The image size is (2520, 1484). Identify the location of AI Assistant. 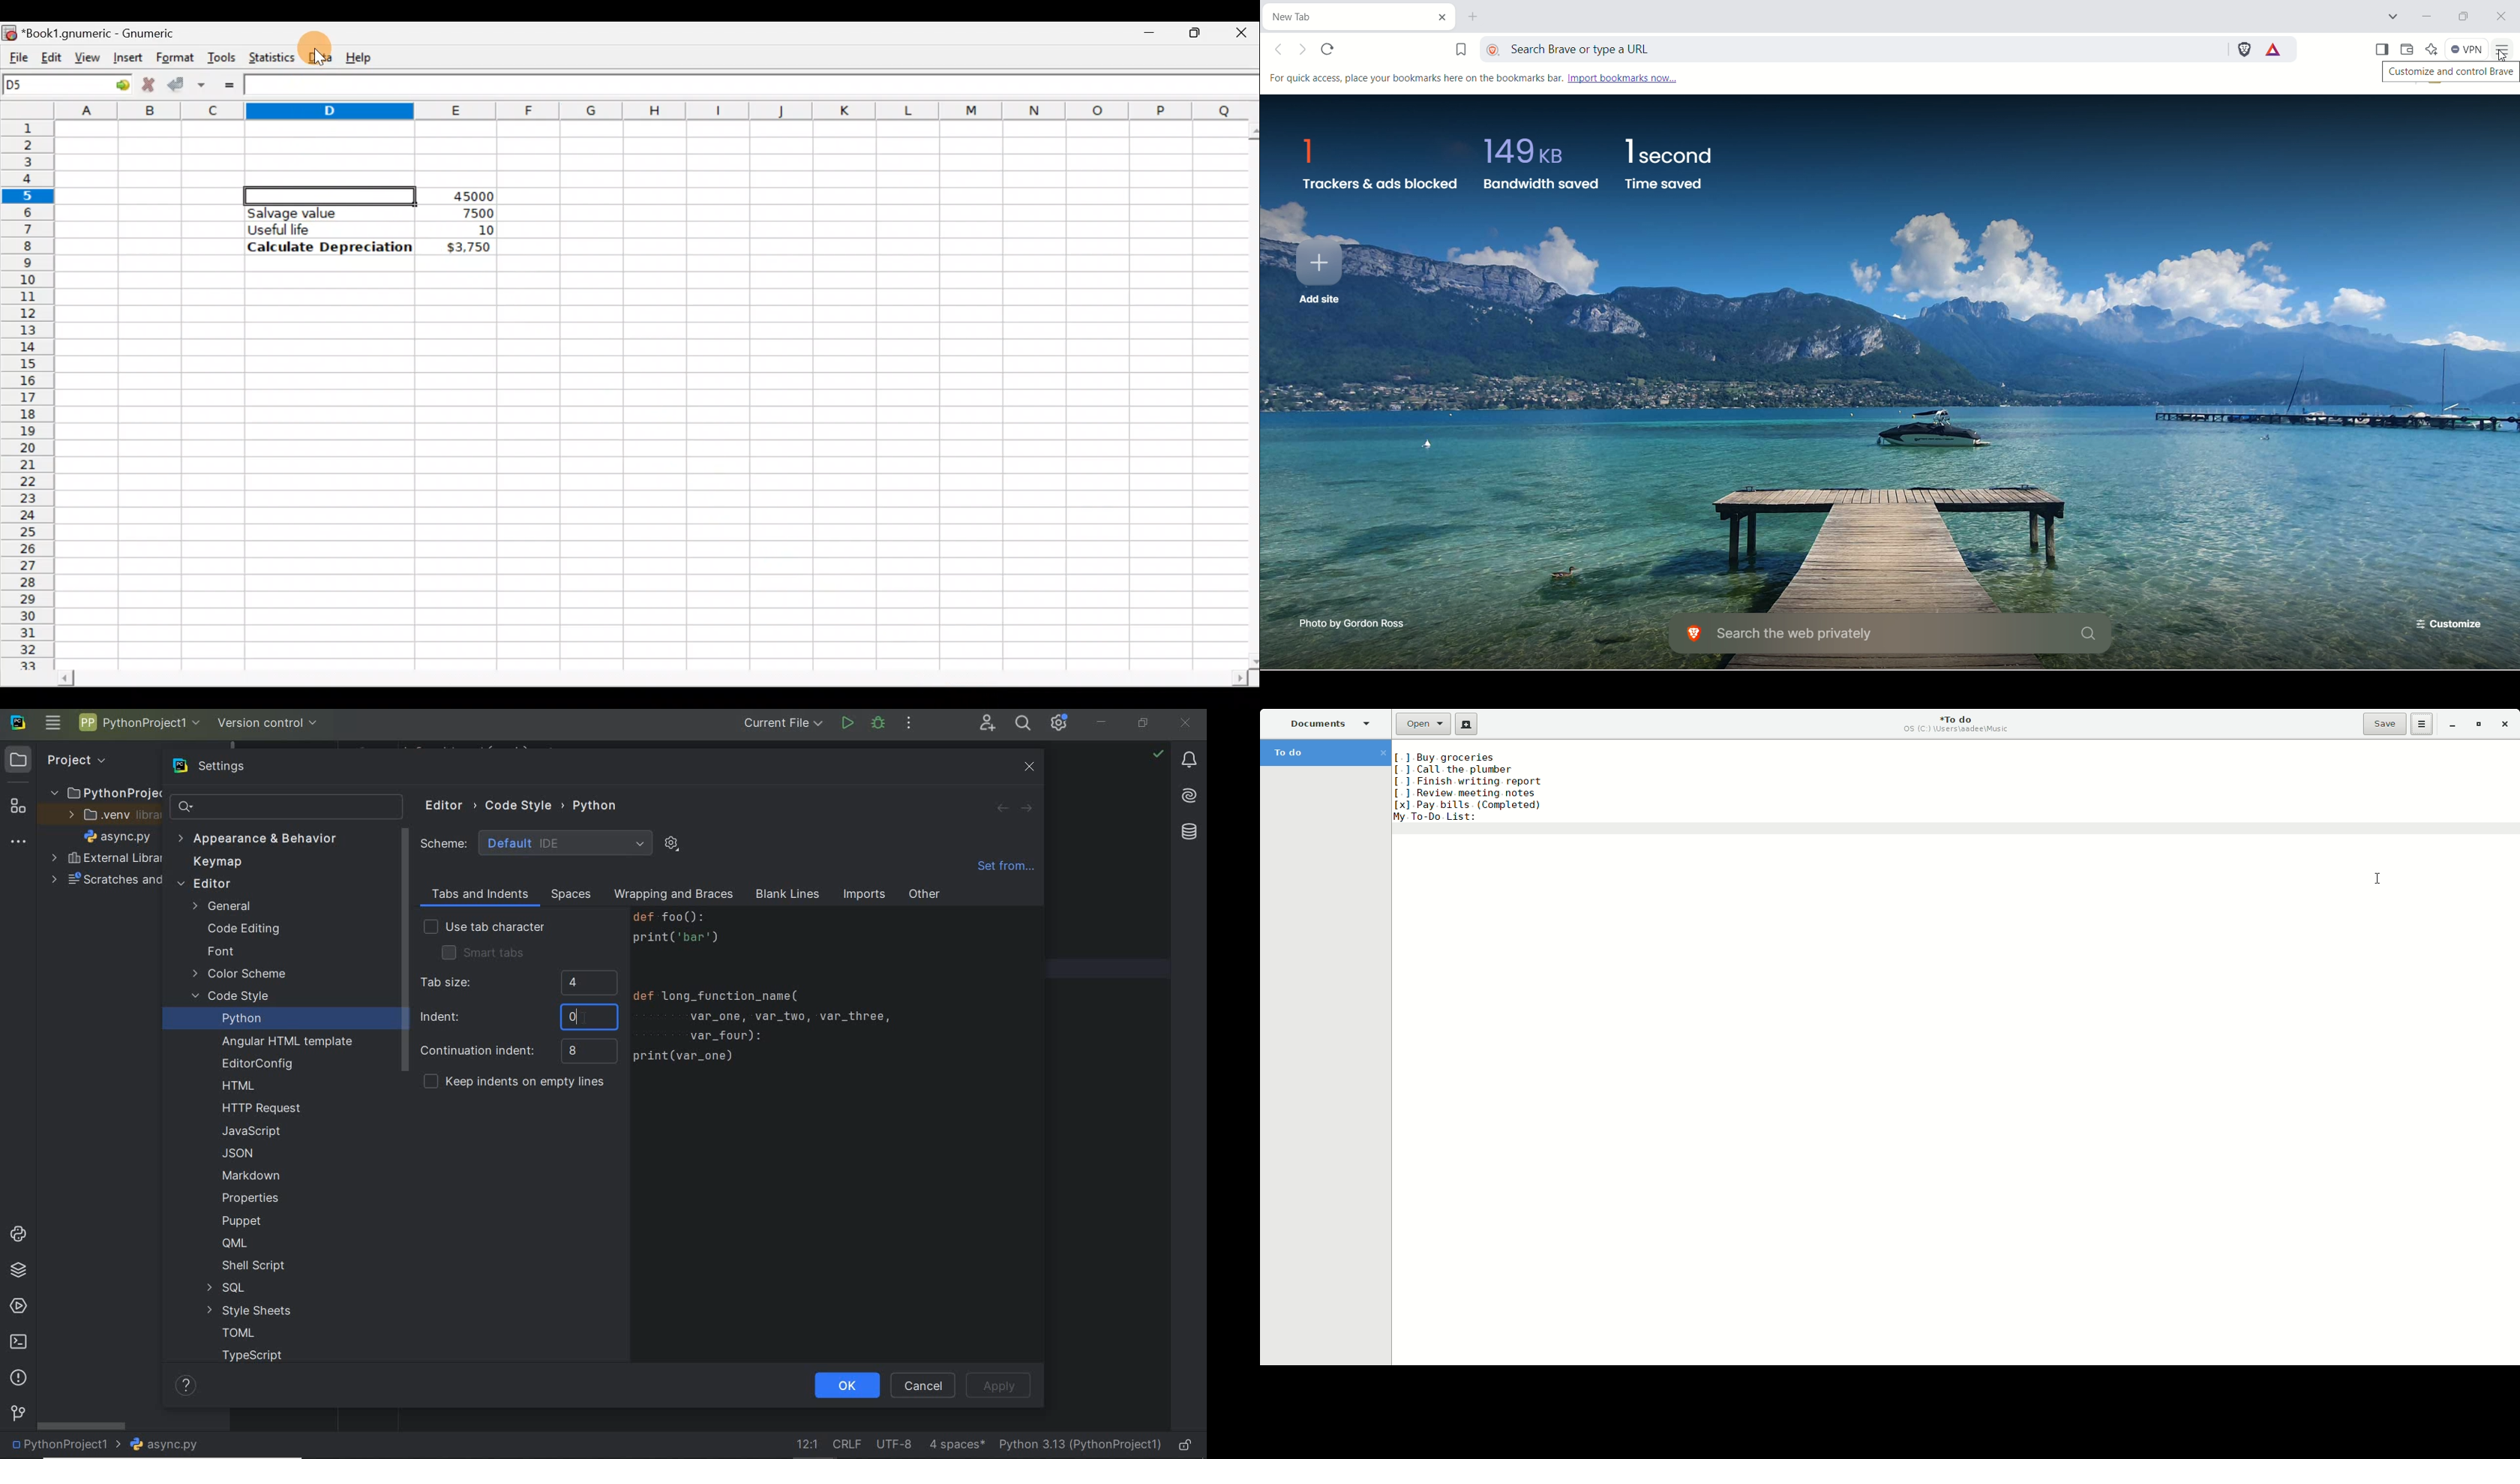
(1185, 796).